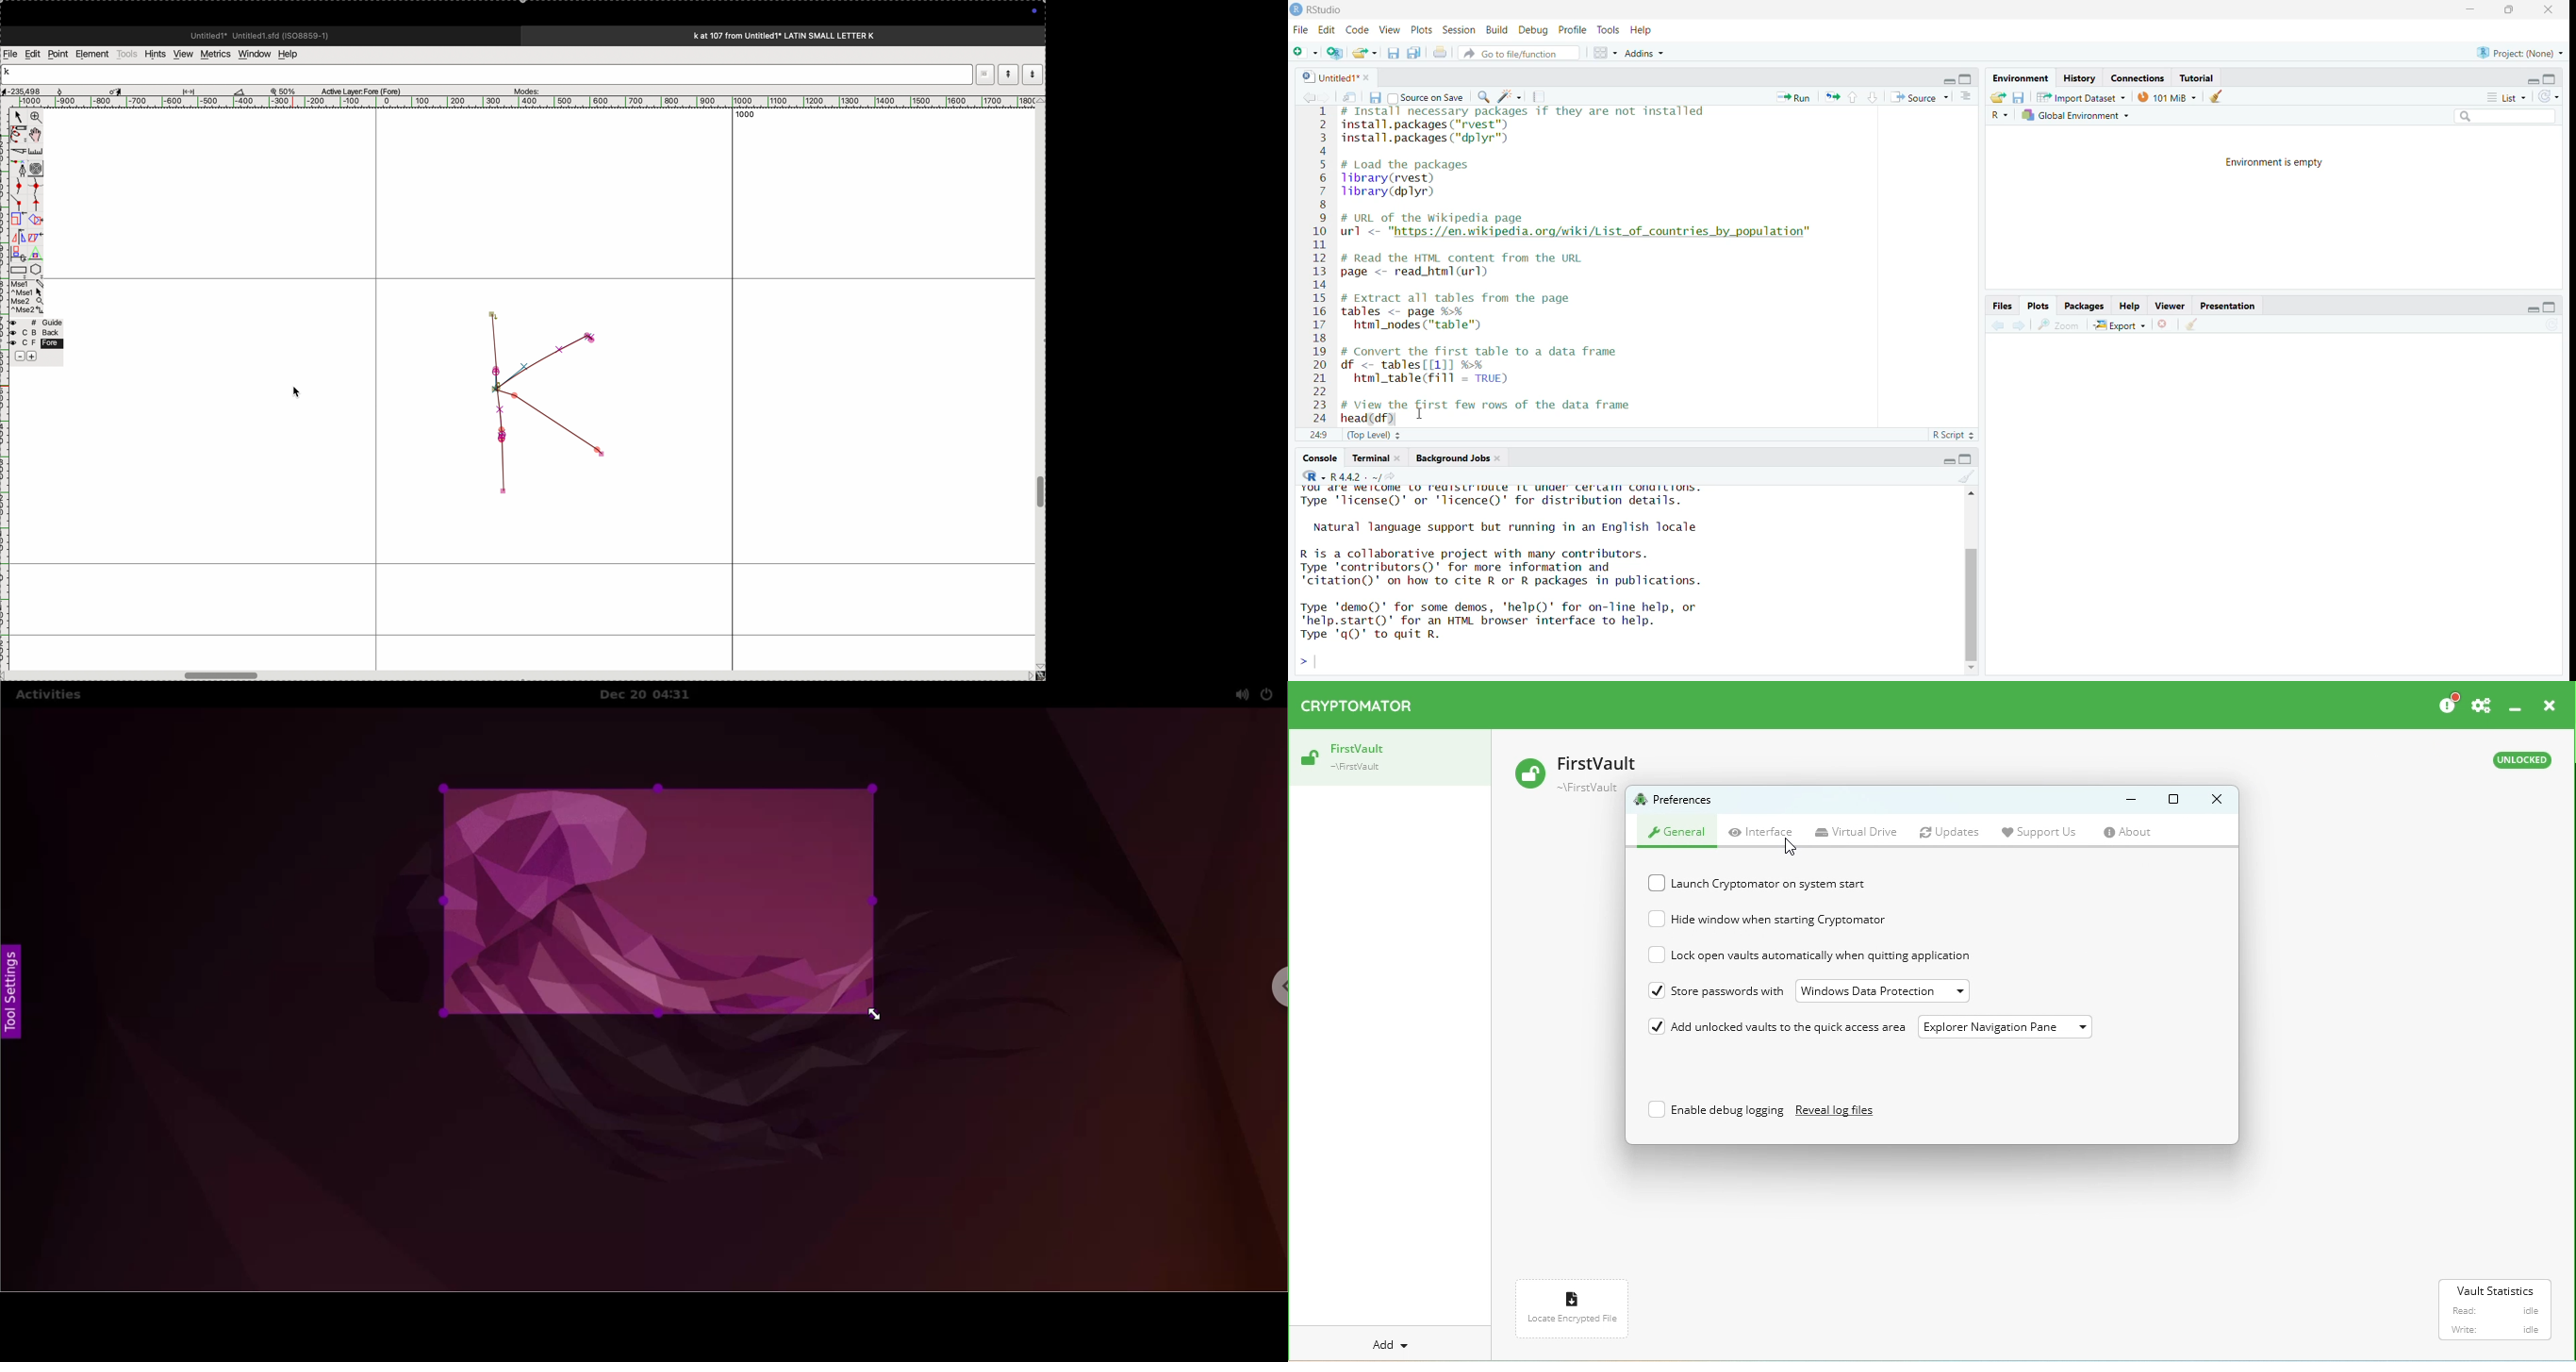 The width and height of the screenshot is (2576, 1372). Describe the element at coordinates (1328, 97) in the screenshot. I see `forward` at that location.